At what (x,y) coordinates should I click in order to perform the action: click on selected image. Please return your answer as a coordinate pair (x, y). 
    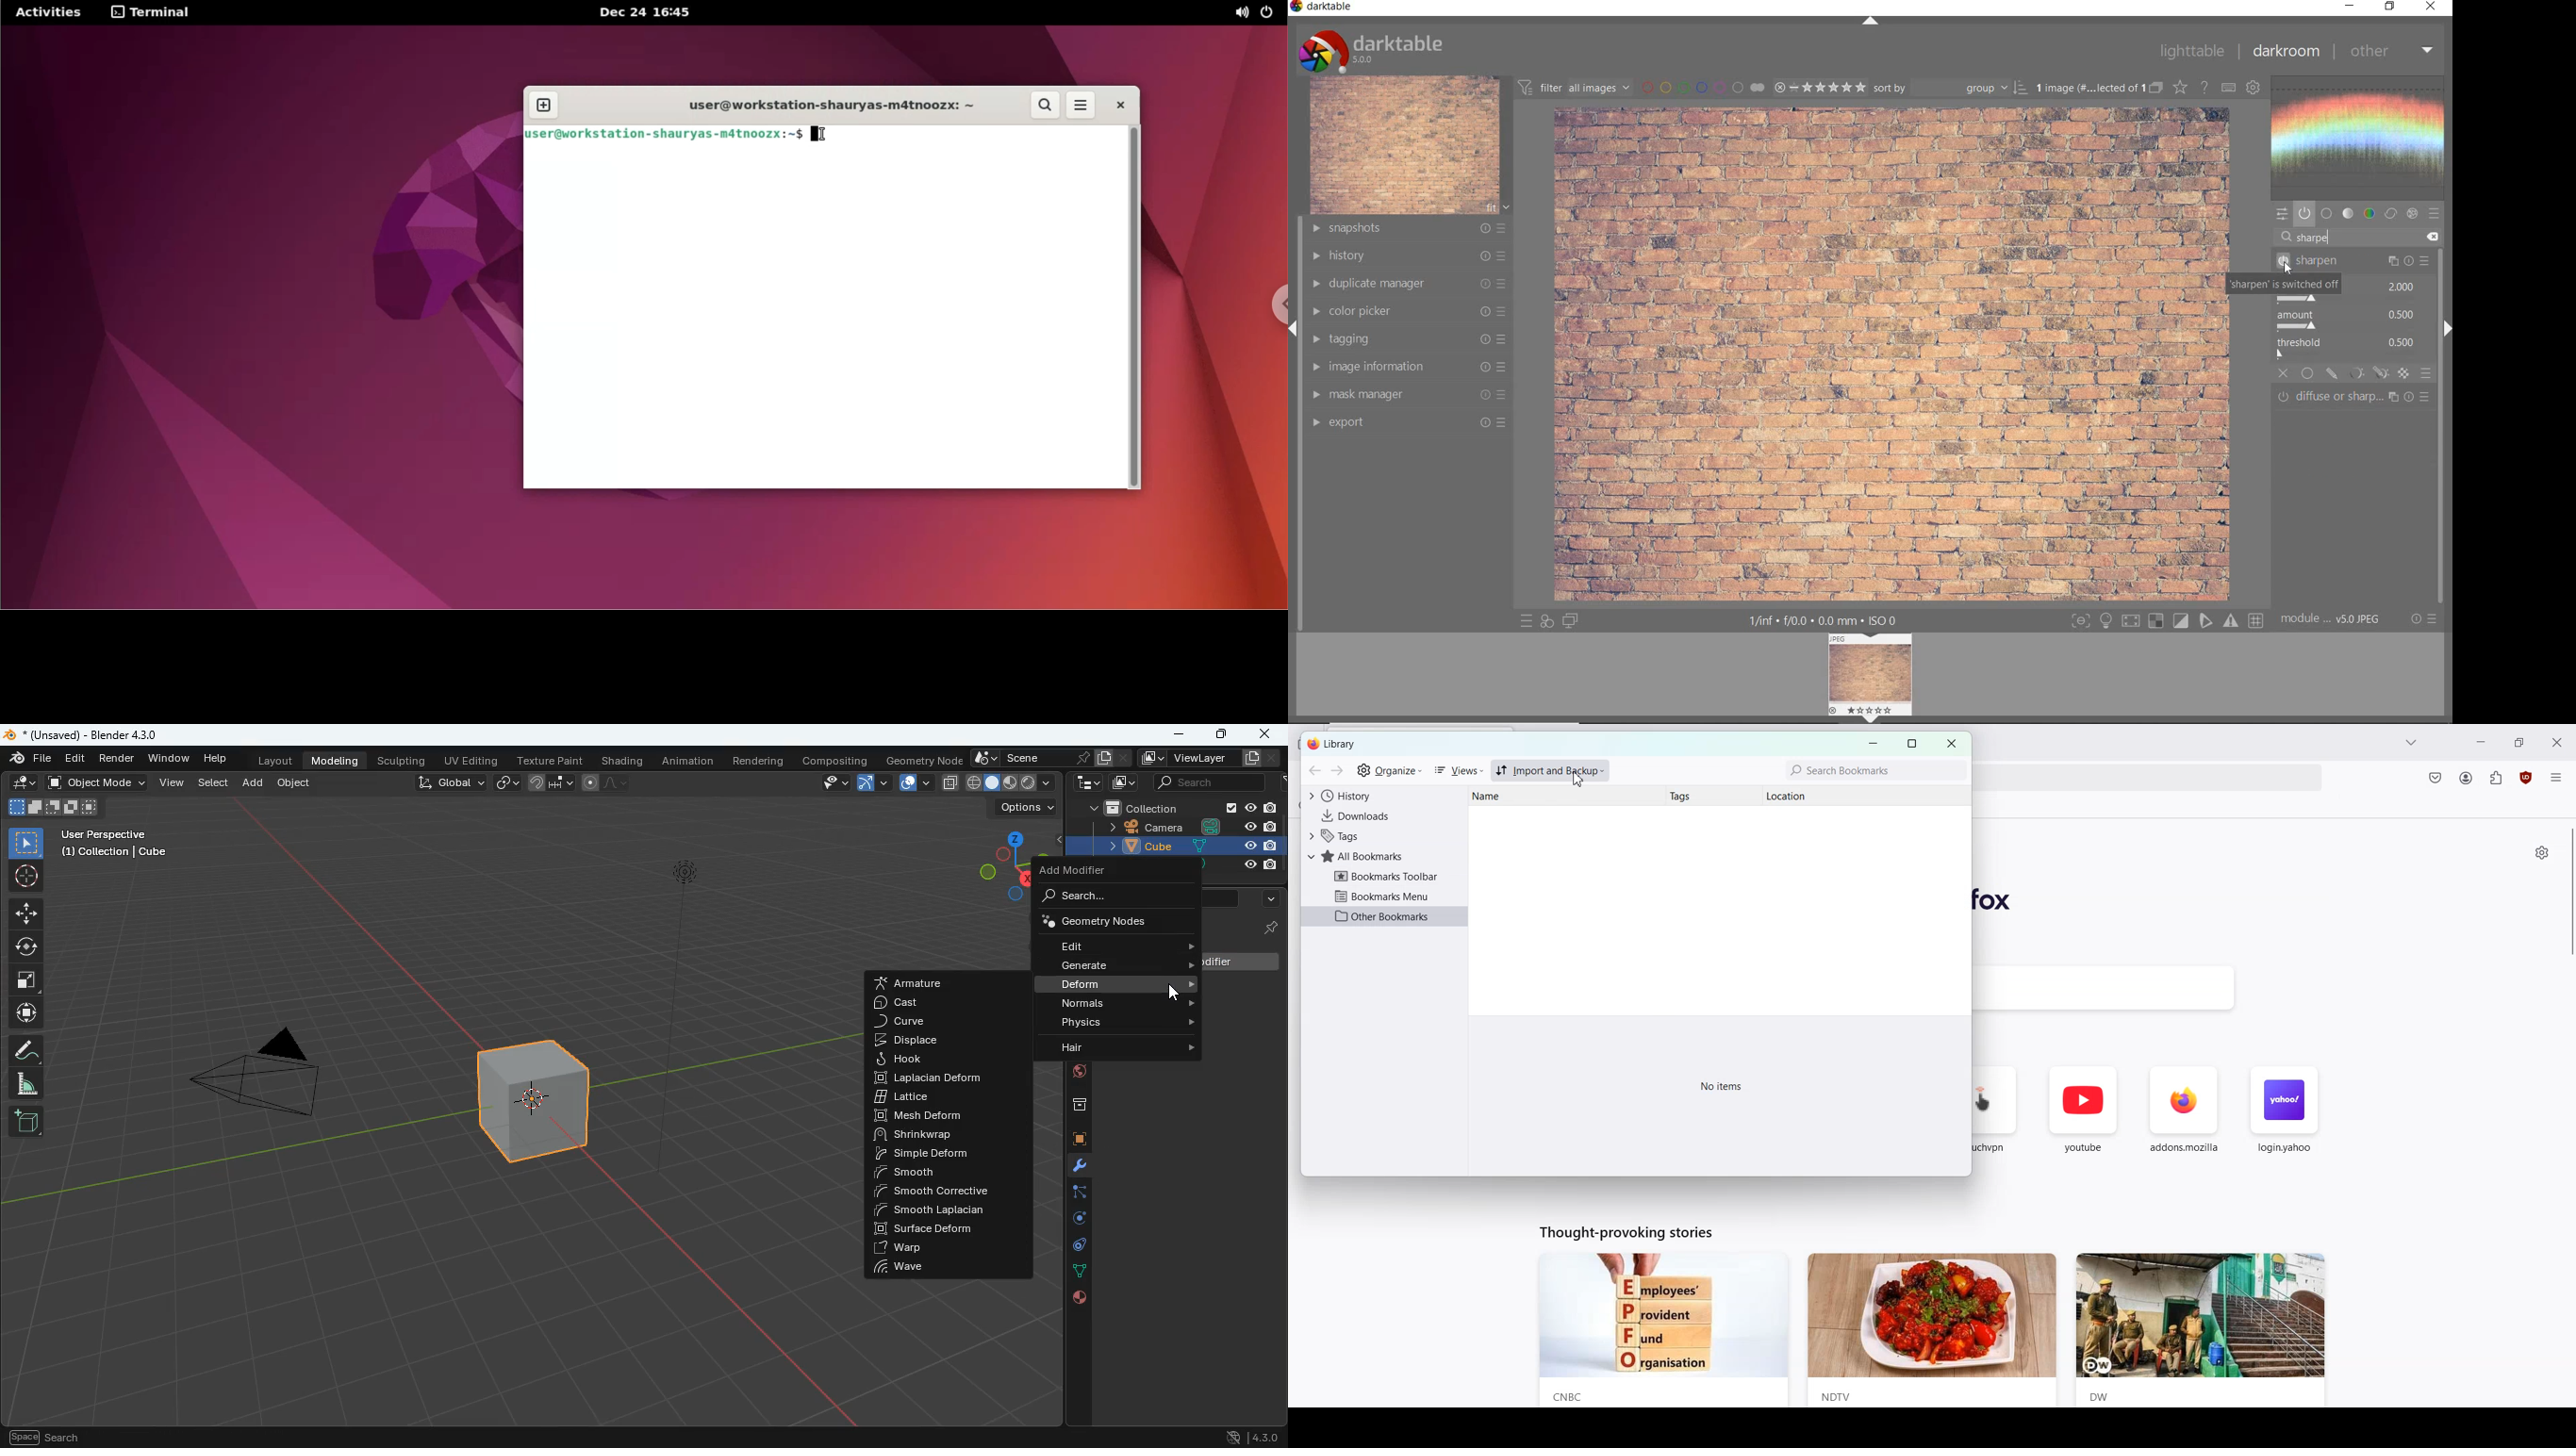
    Looking at the image, I should click on (1888, 354).